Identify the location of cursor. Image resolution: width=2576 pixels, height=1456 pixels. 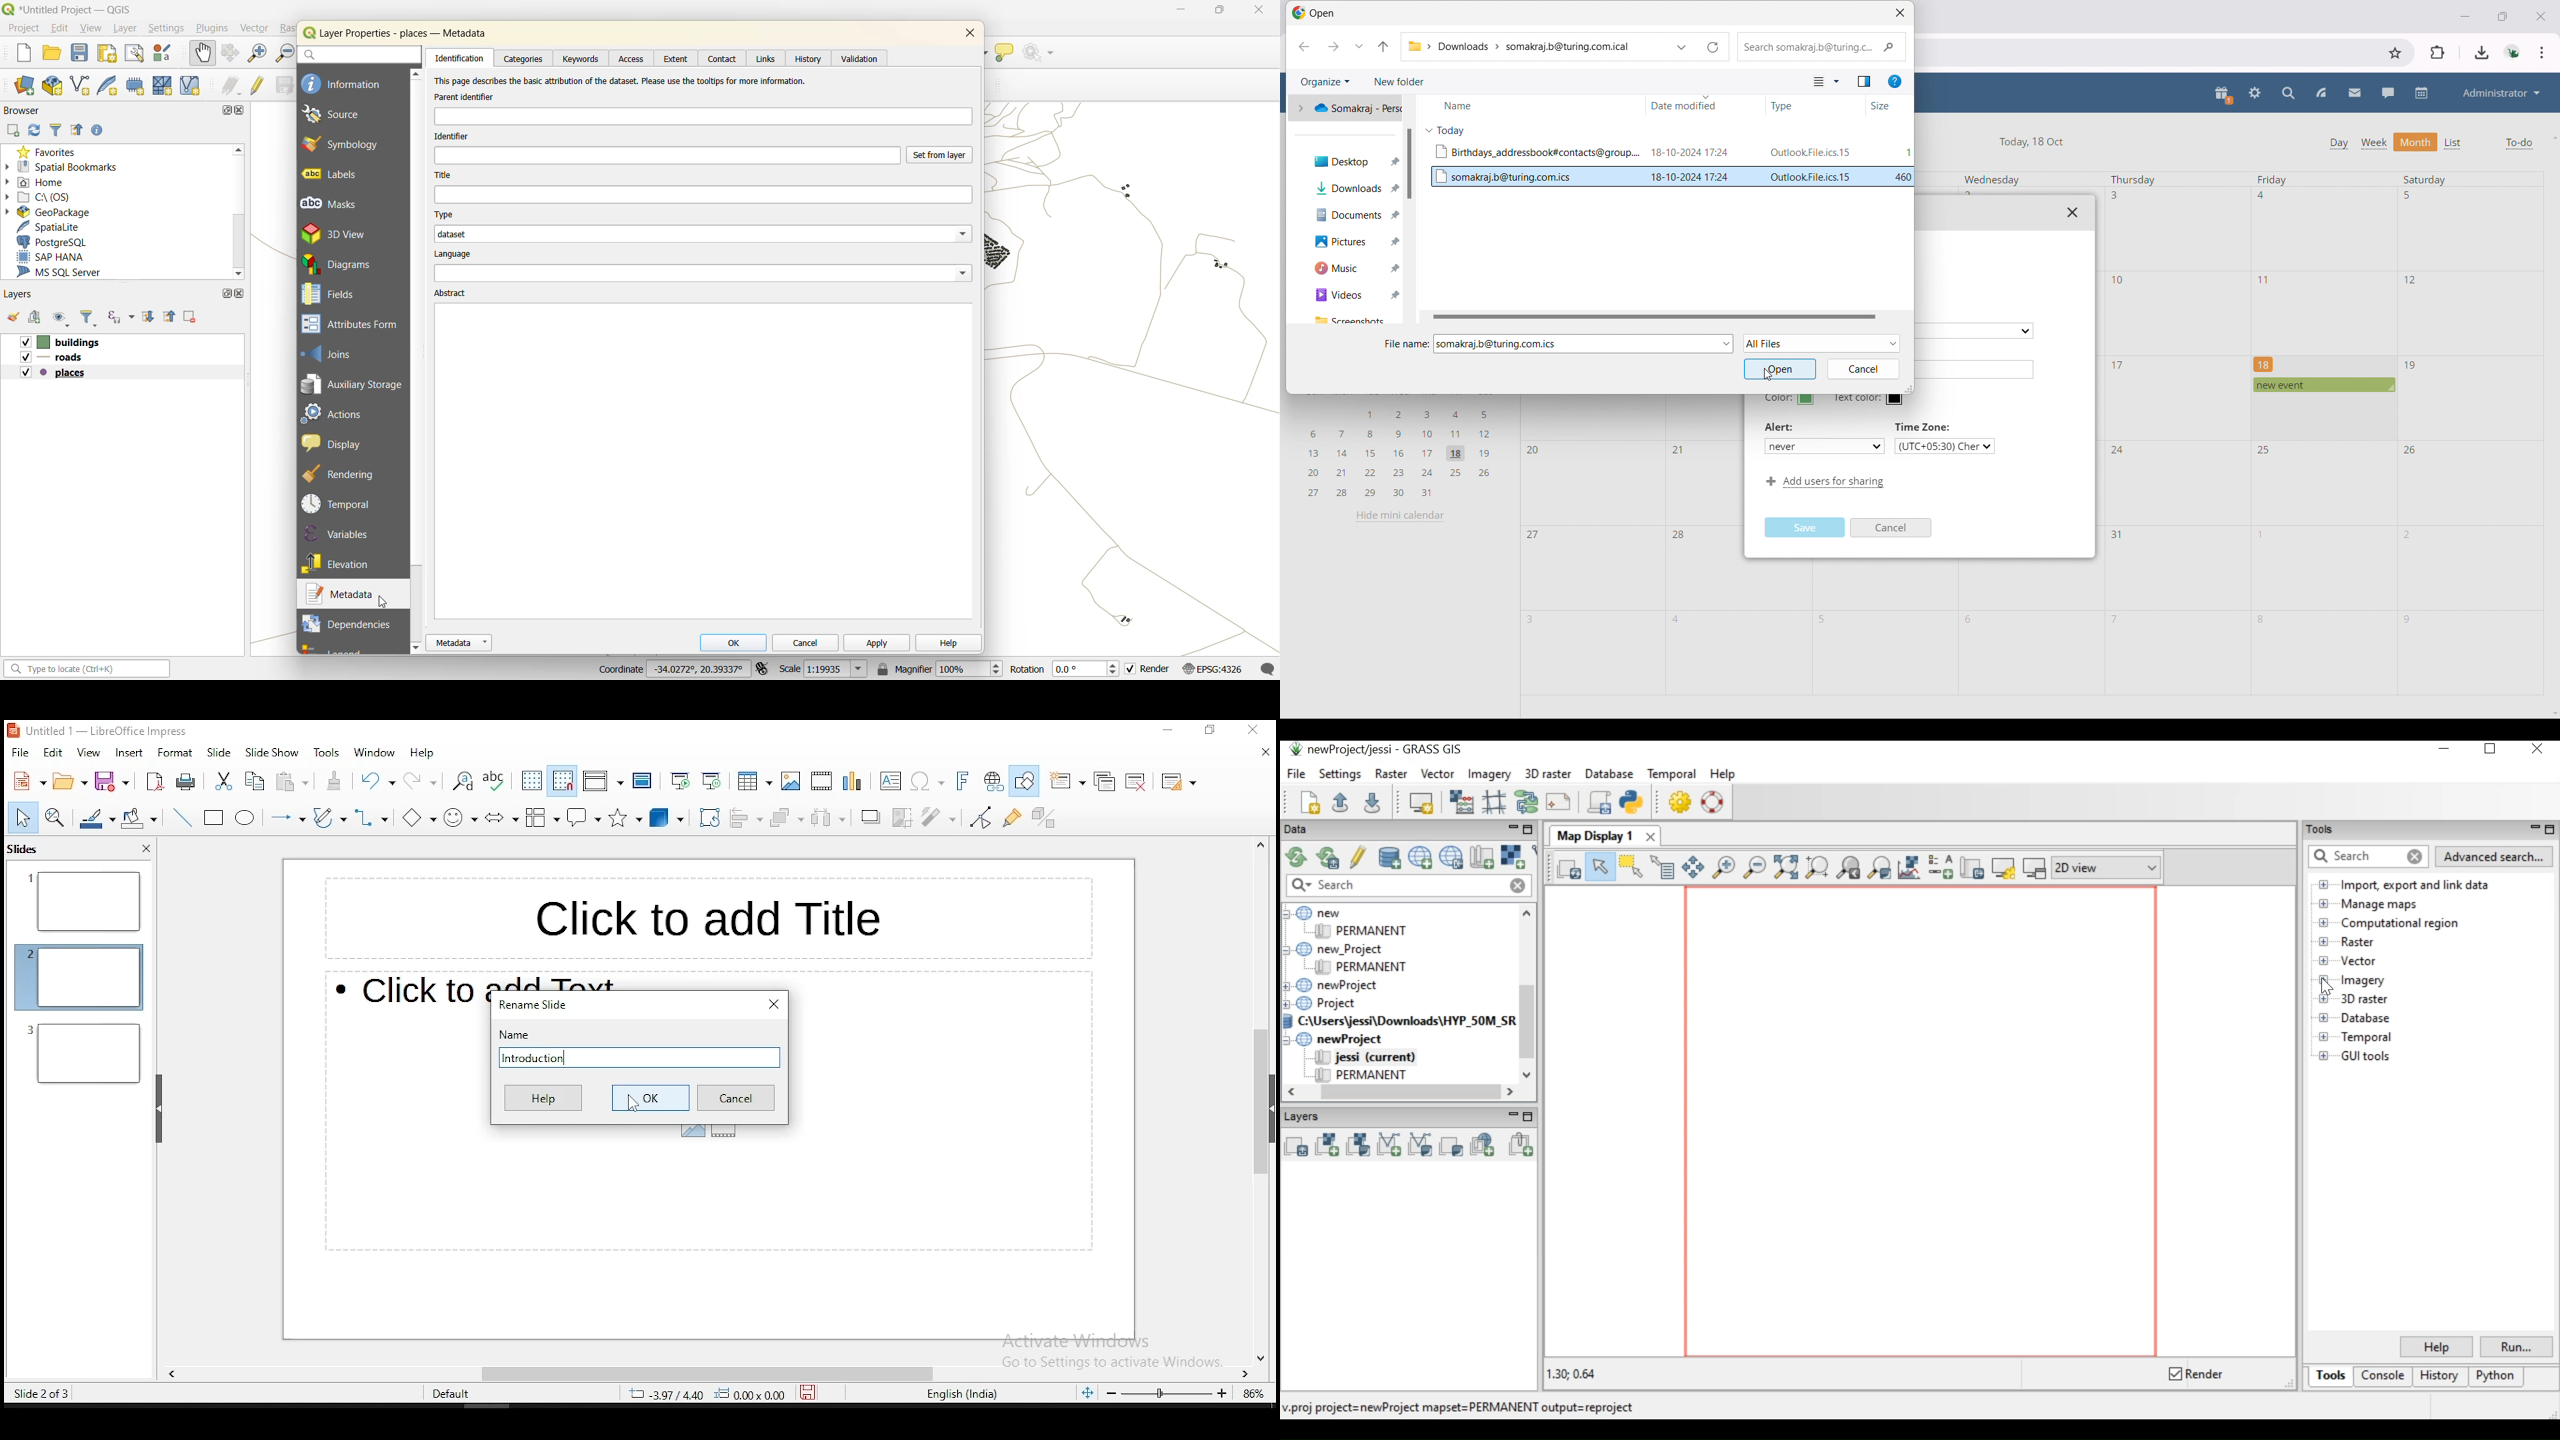
(385, 601).